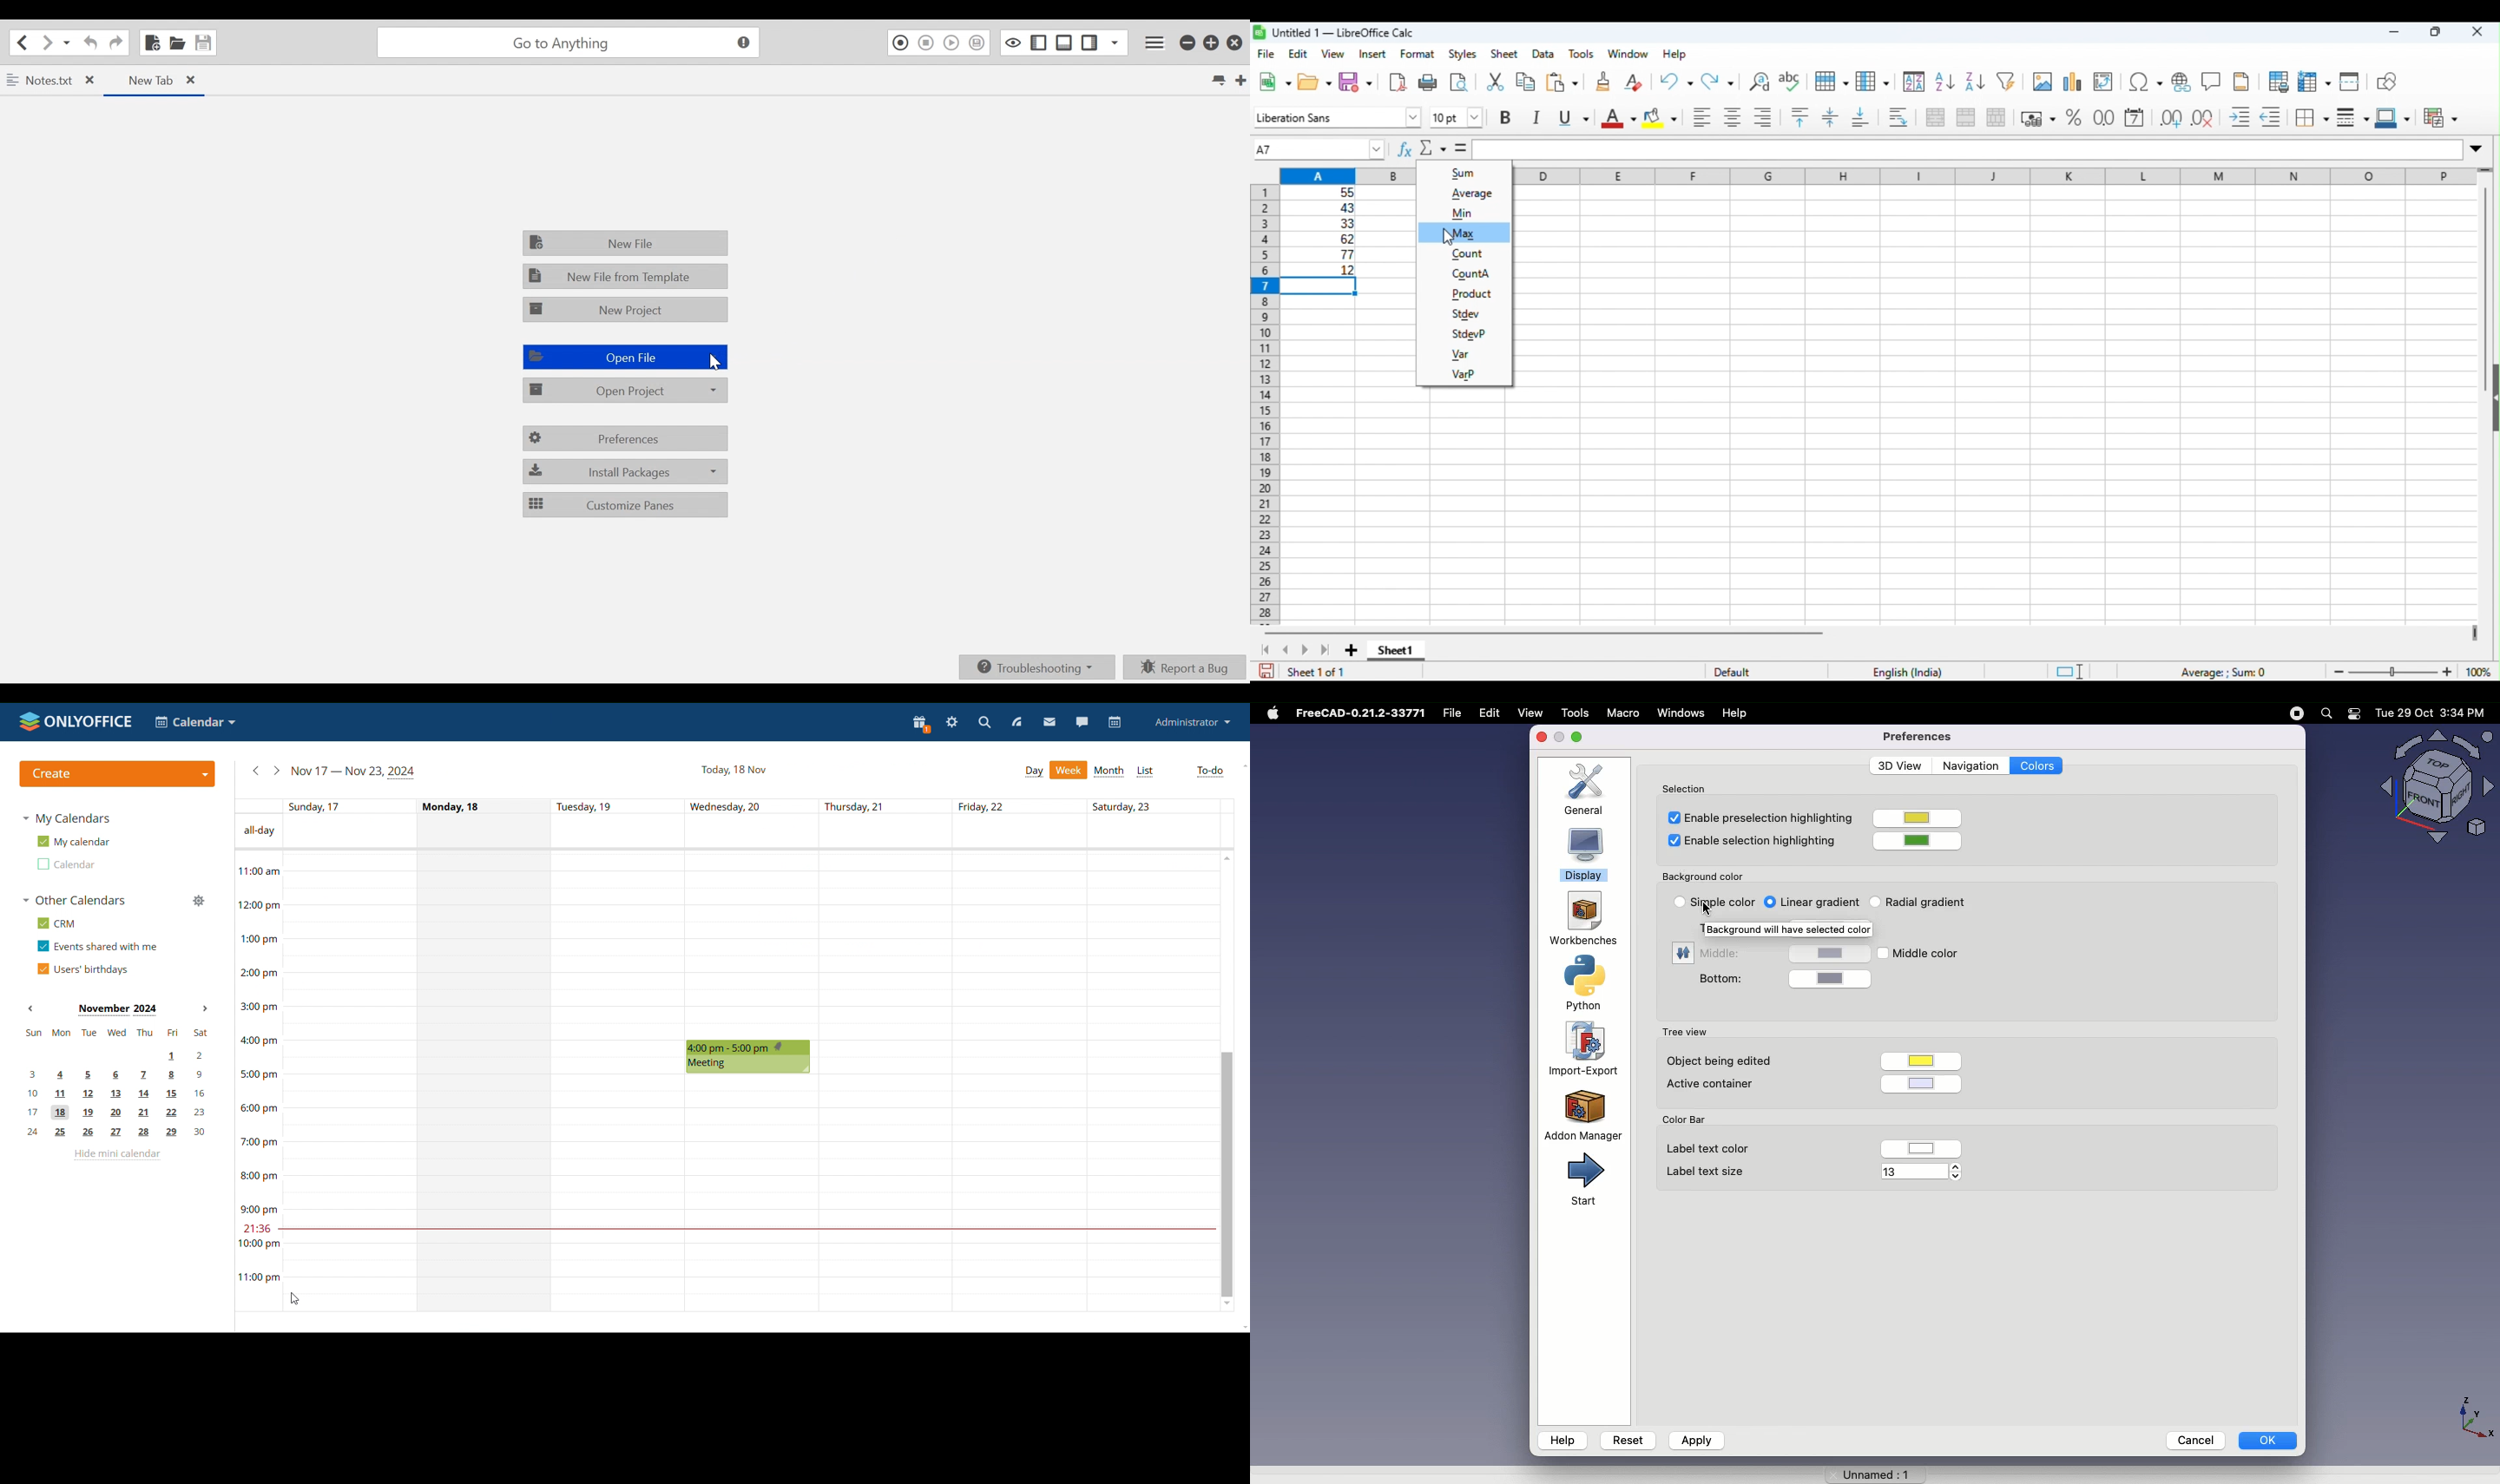 The height and width of the screenshot is (1484, 2520). What do you see at coordinates (1574, 712) in the screenshot?
I see `tools` at bounding box center [1574, 712].